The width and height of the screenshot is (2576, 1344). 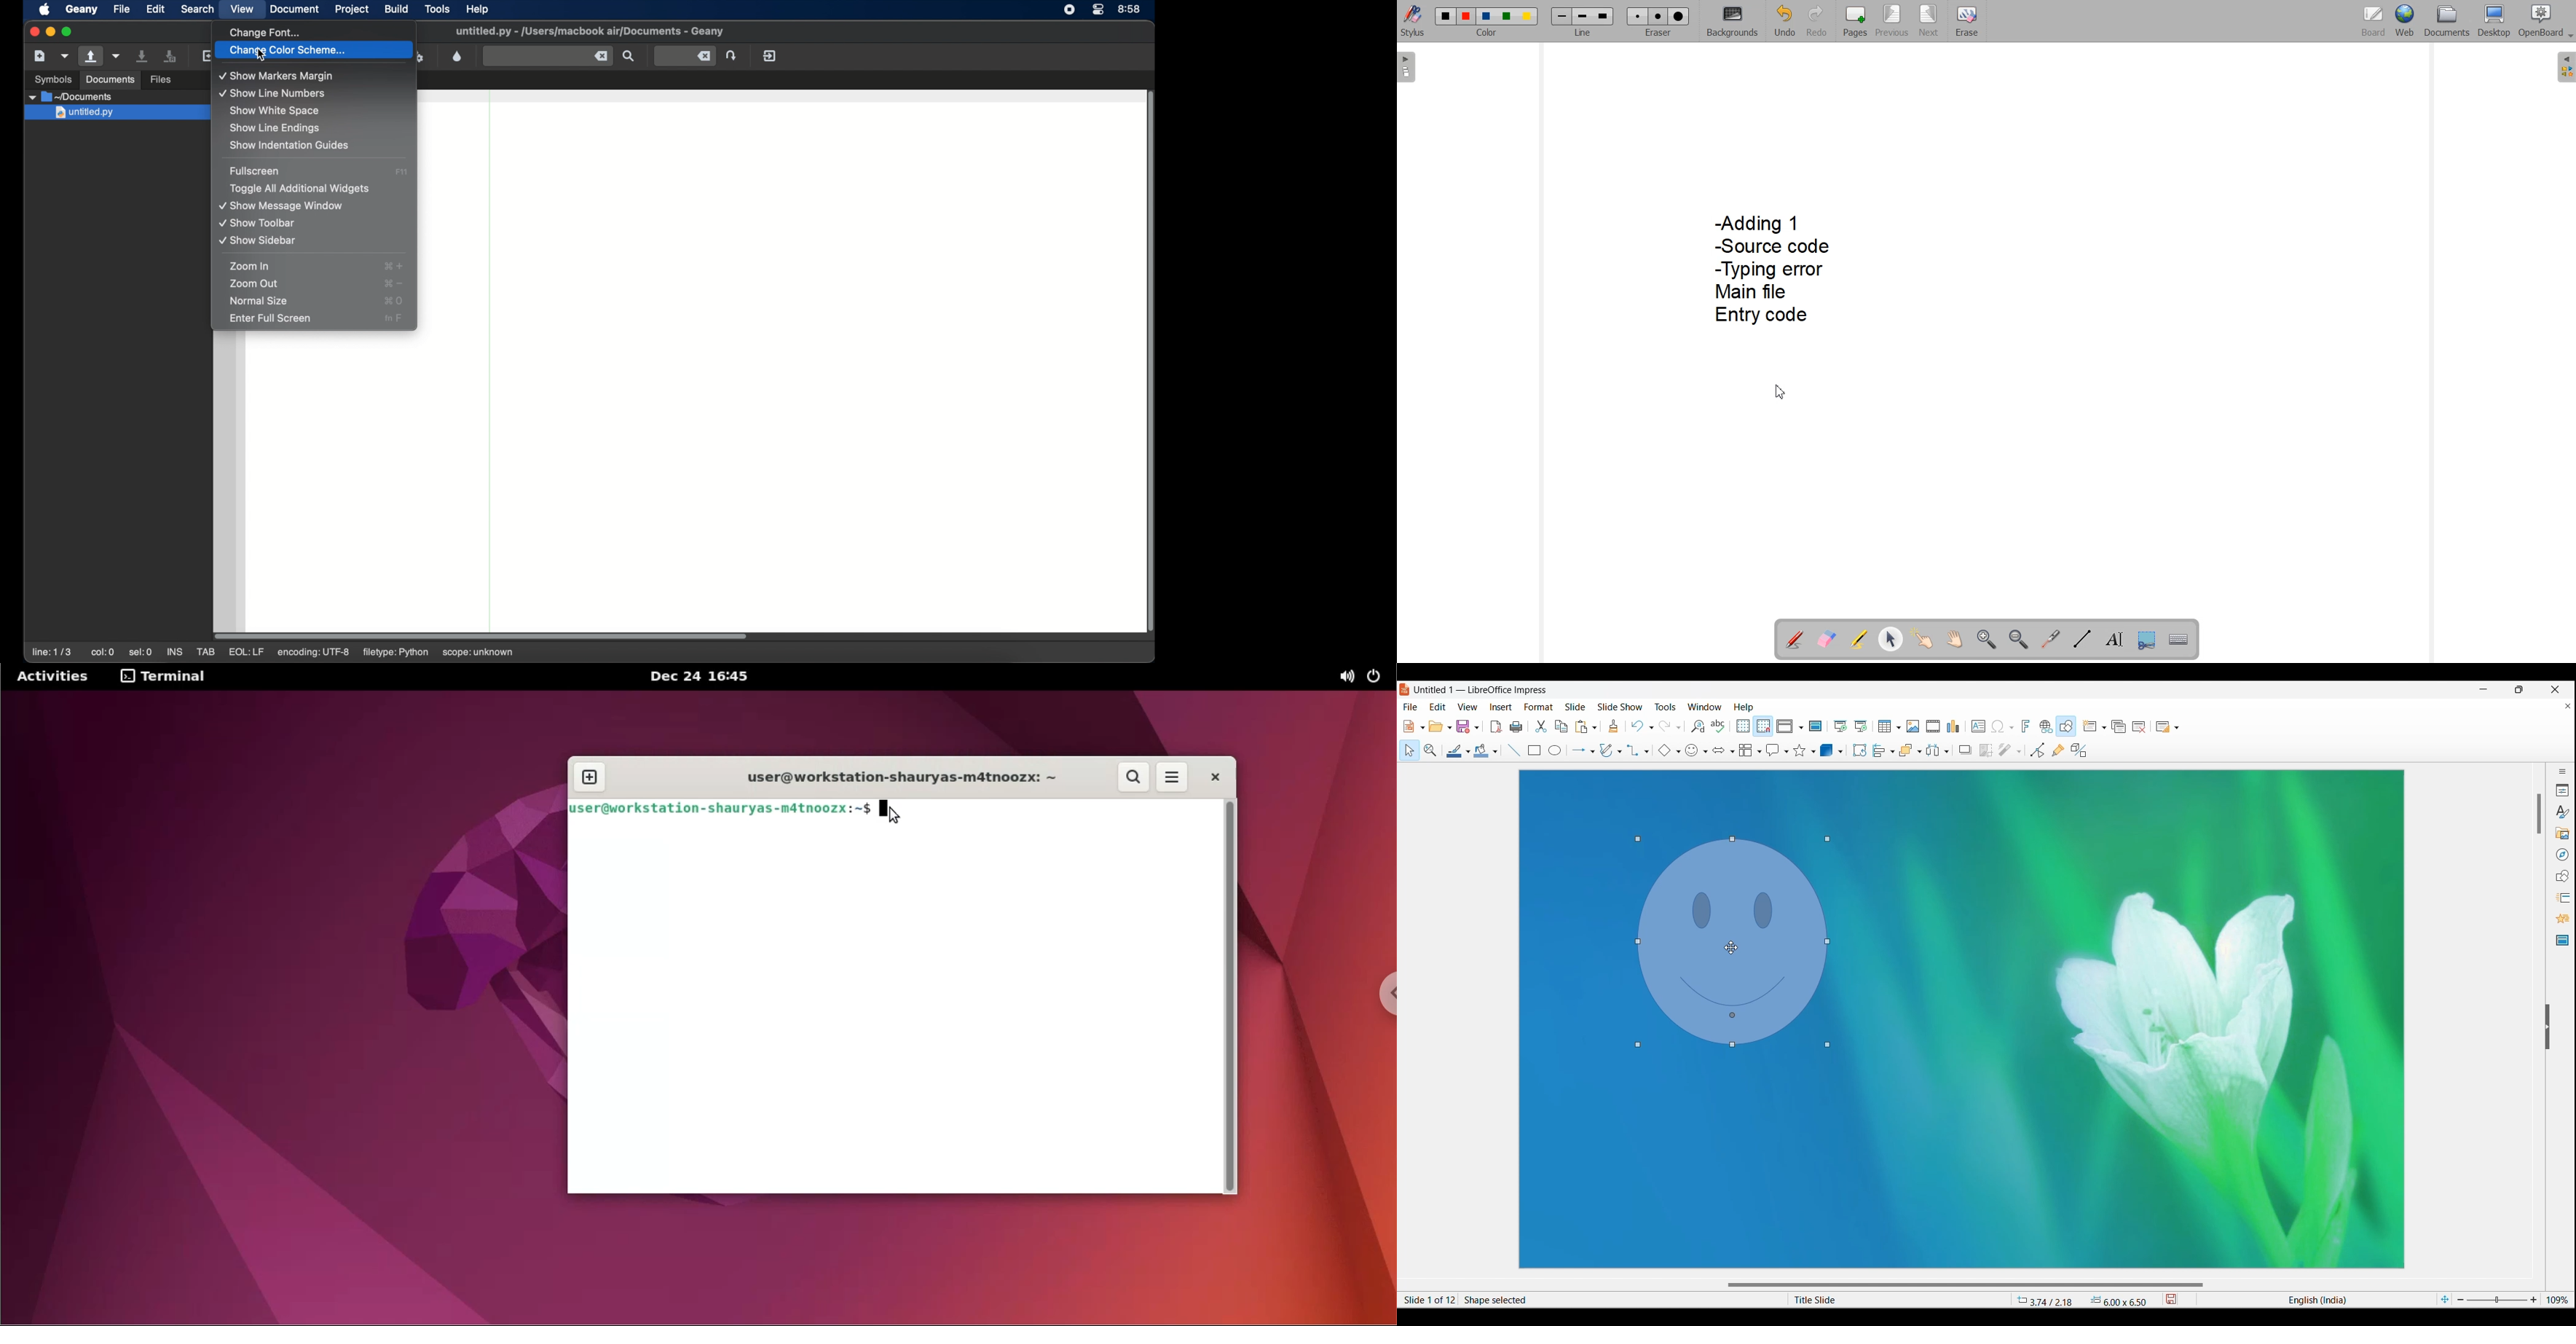 I want to click on Open, so click(x=1436, y=726).